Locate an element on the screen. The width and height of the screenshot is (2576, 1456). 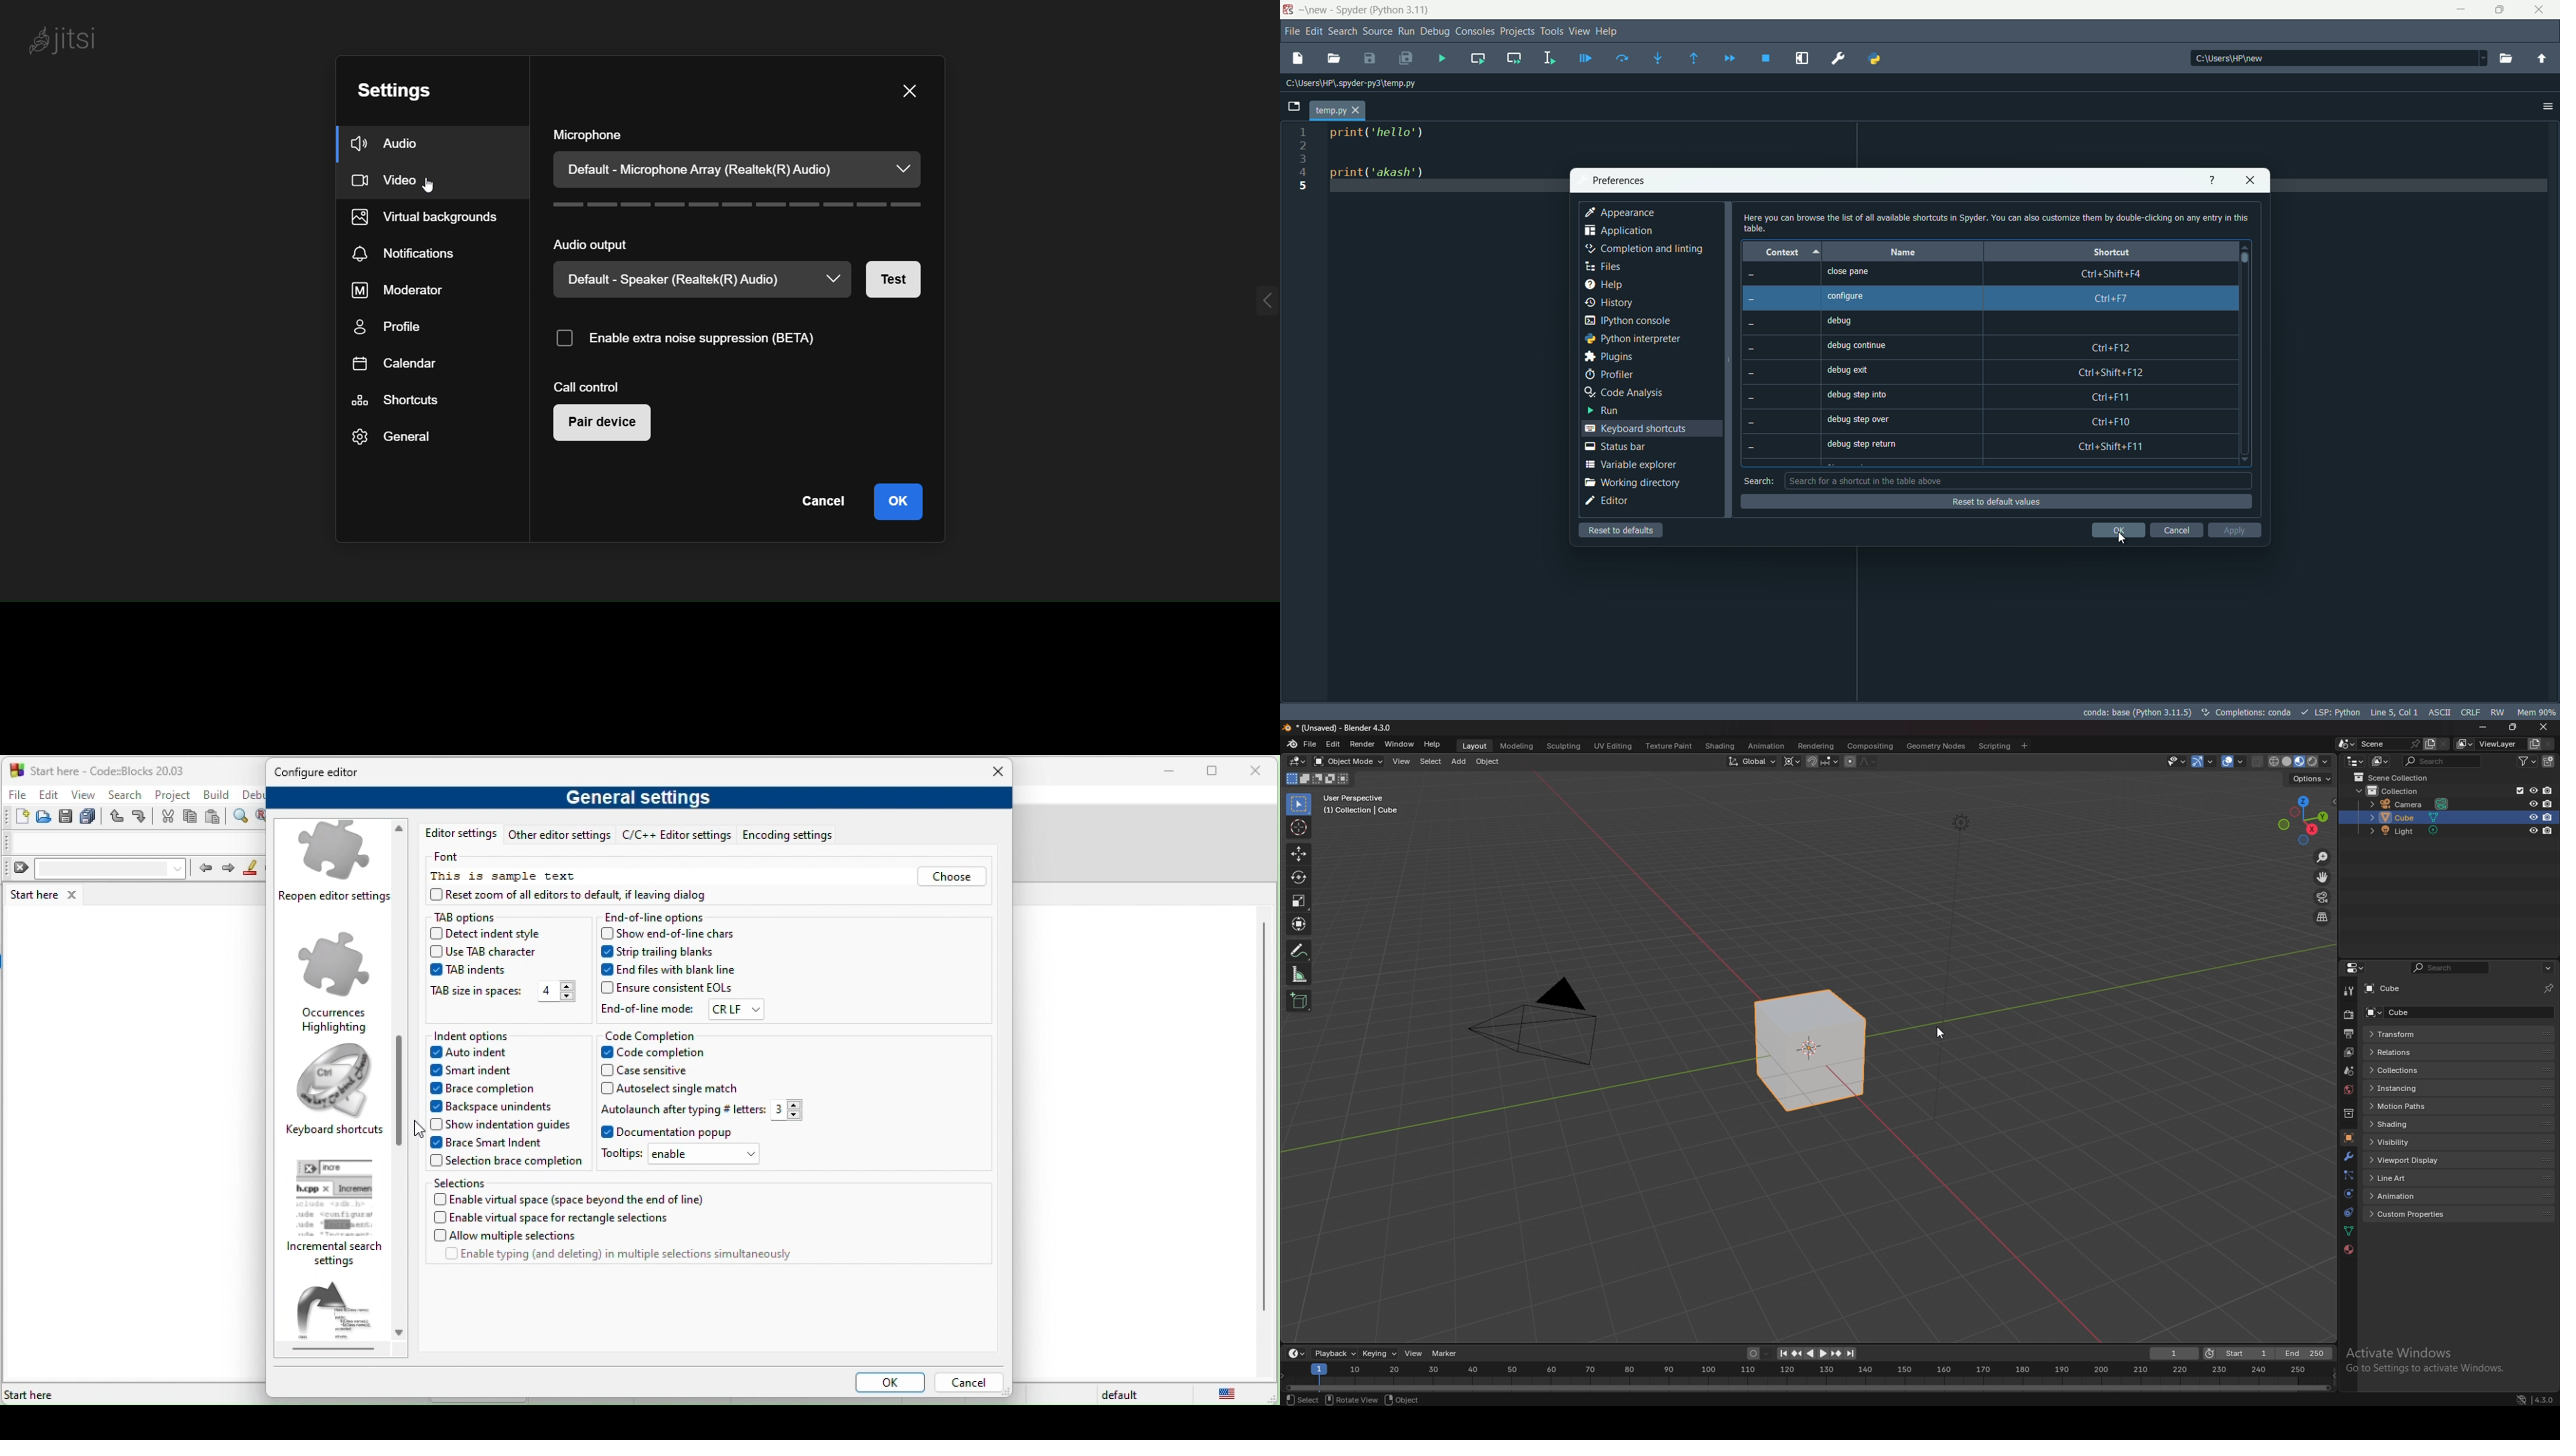
enable virtual space for rectangle selection is located at coordinates (565, 1219).